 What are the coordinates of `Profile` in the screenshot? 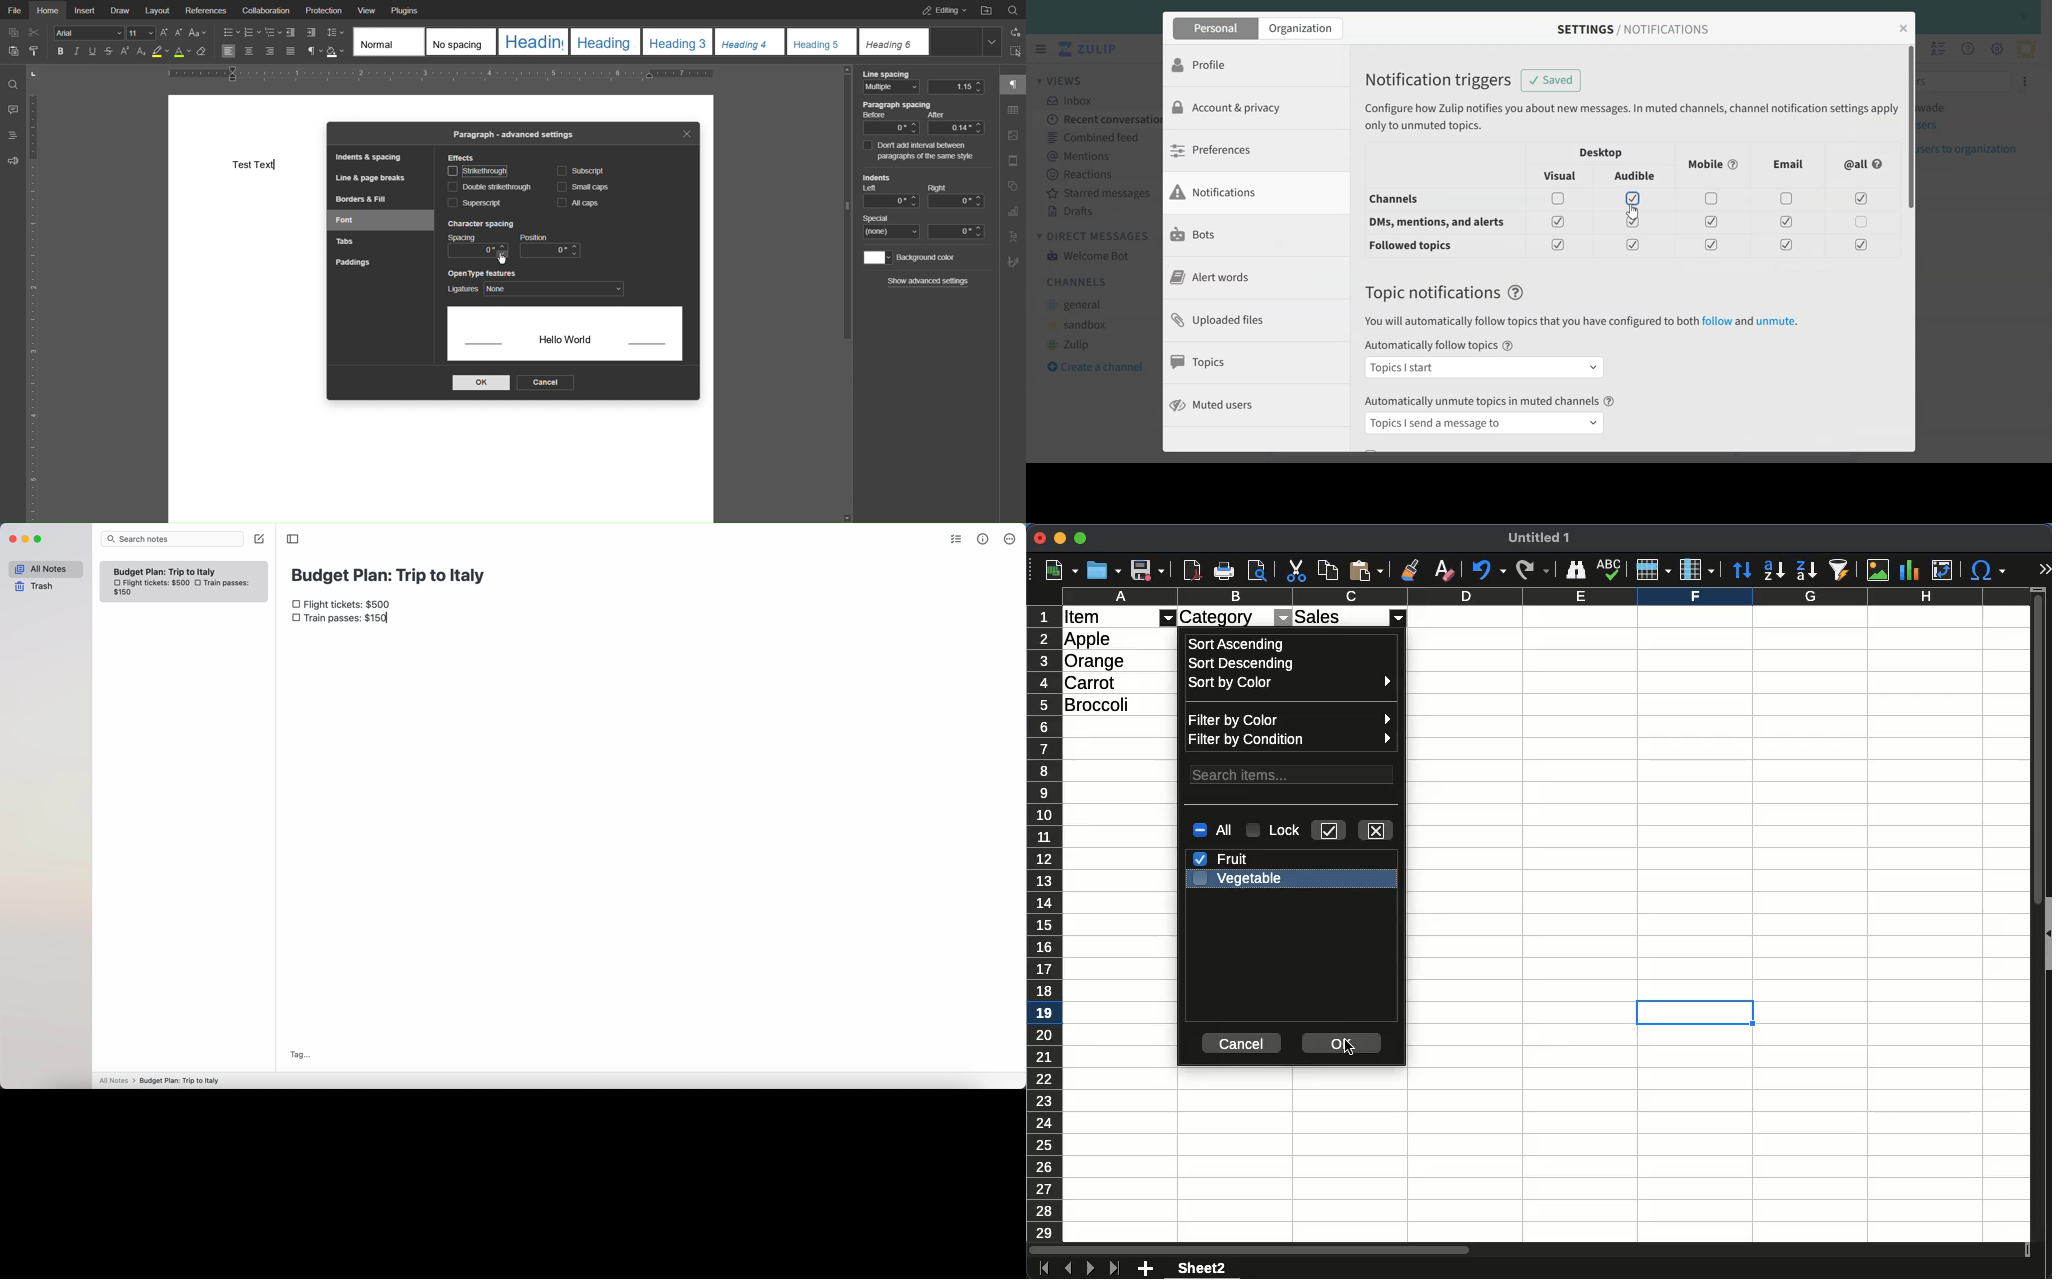 It's located at (1243, 66).